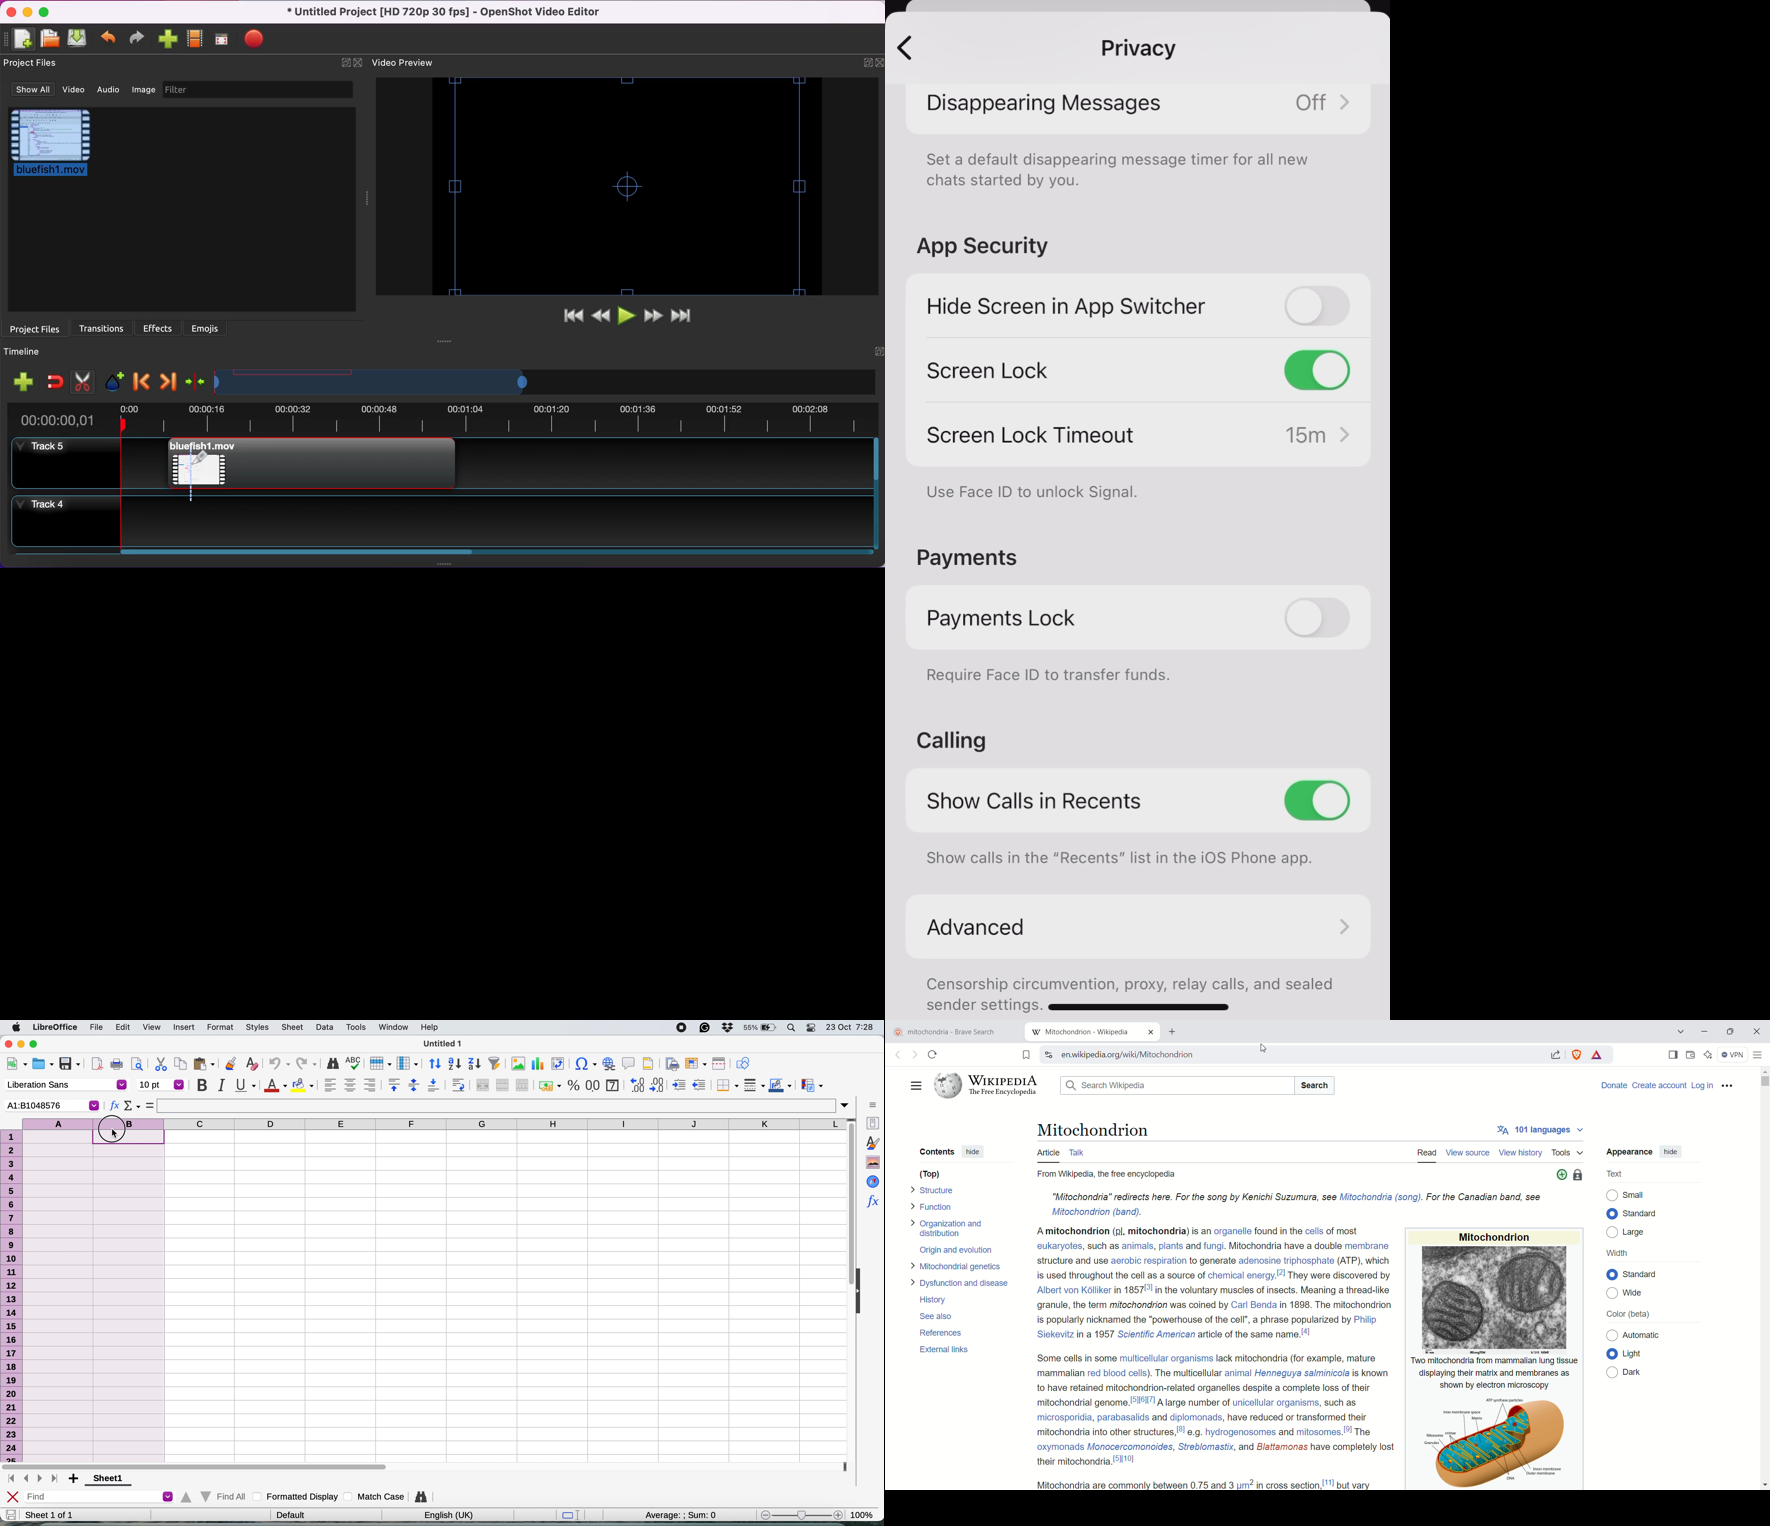 The image size is (1792, 1540). What do you see at coordinates (1733, 1055) in the screenshot?
I see `VPN` at bounding box center [1733, 1055].